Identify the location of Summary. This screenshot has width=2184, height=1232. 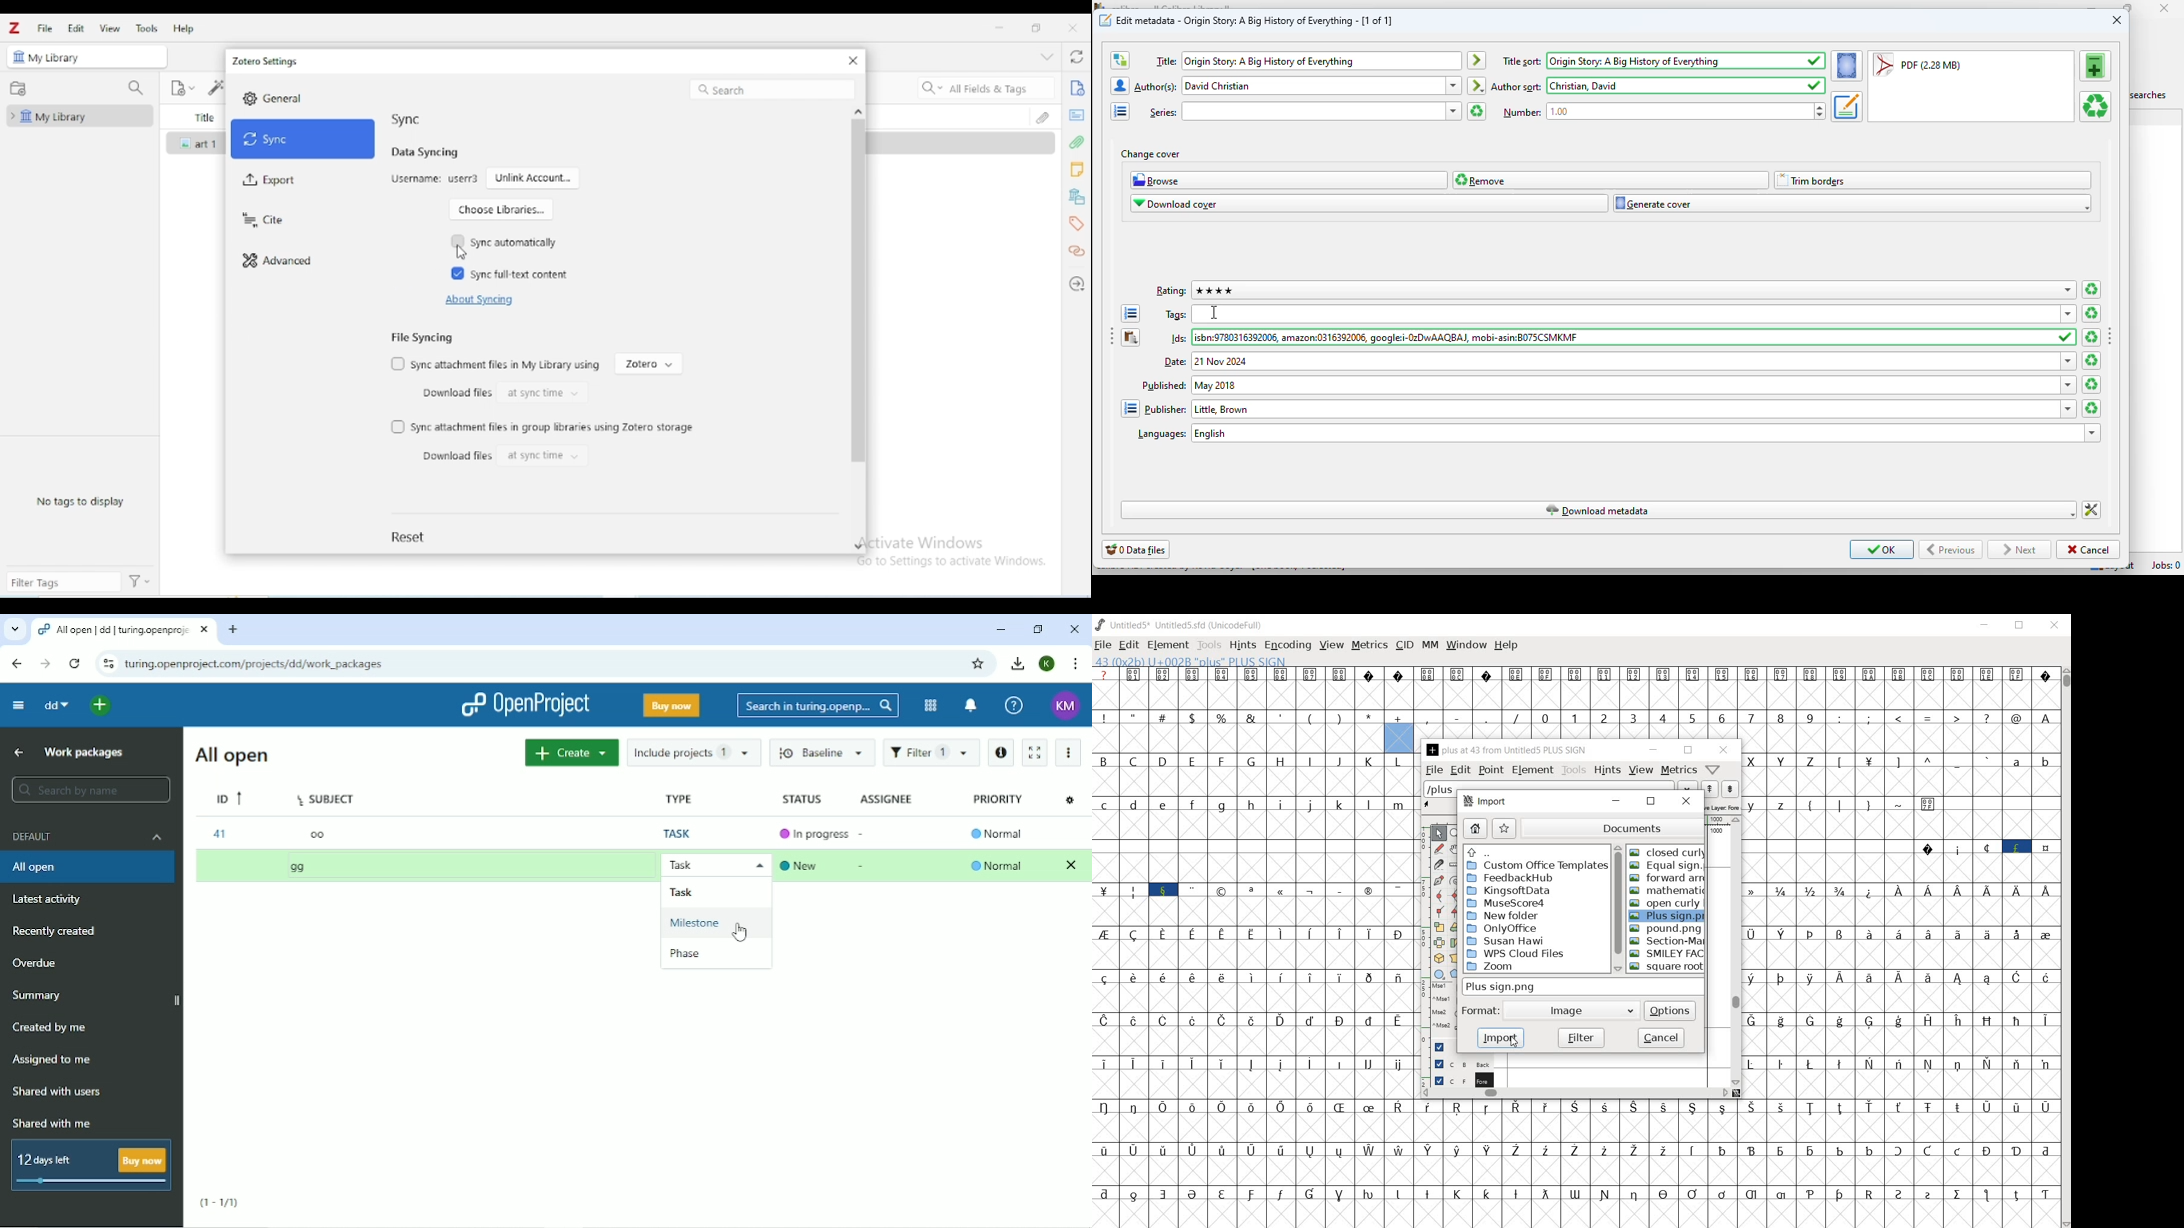
(37, 995).